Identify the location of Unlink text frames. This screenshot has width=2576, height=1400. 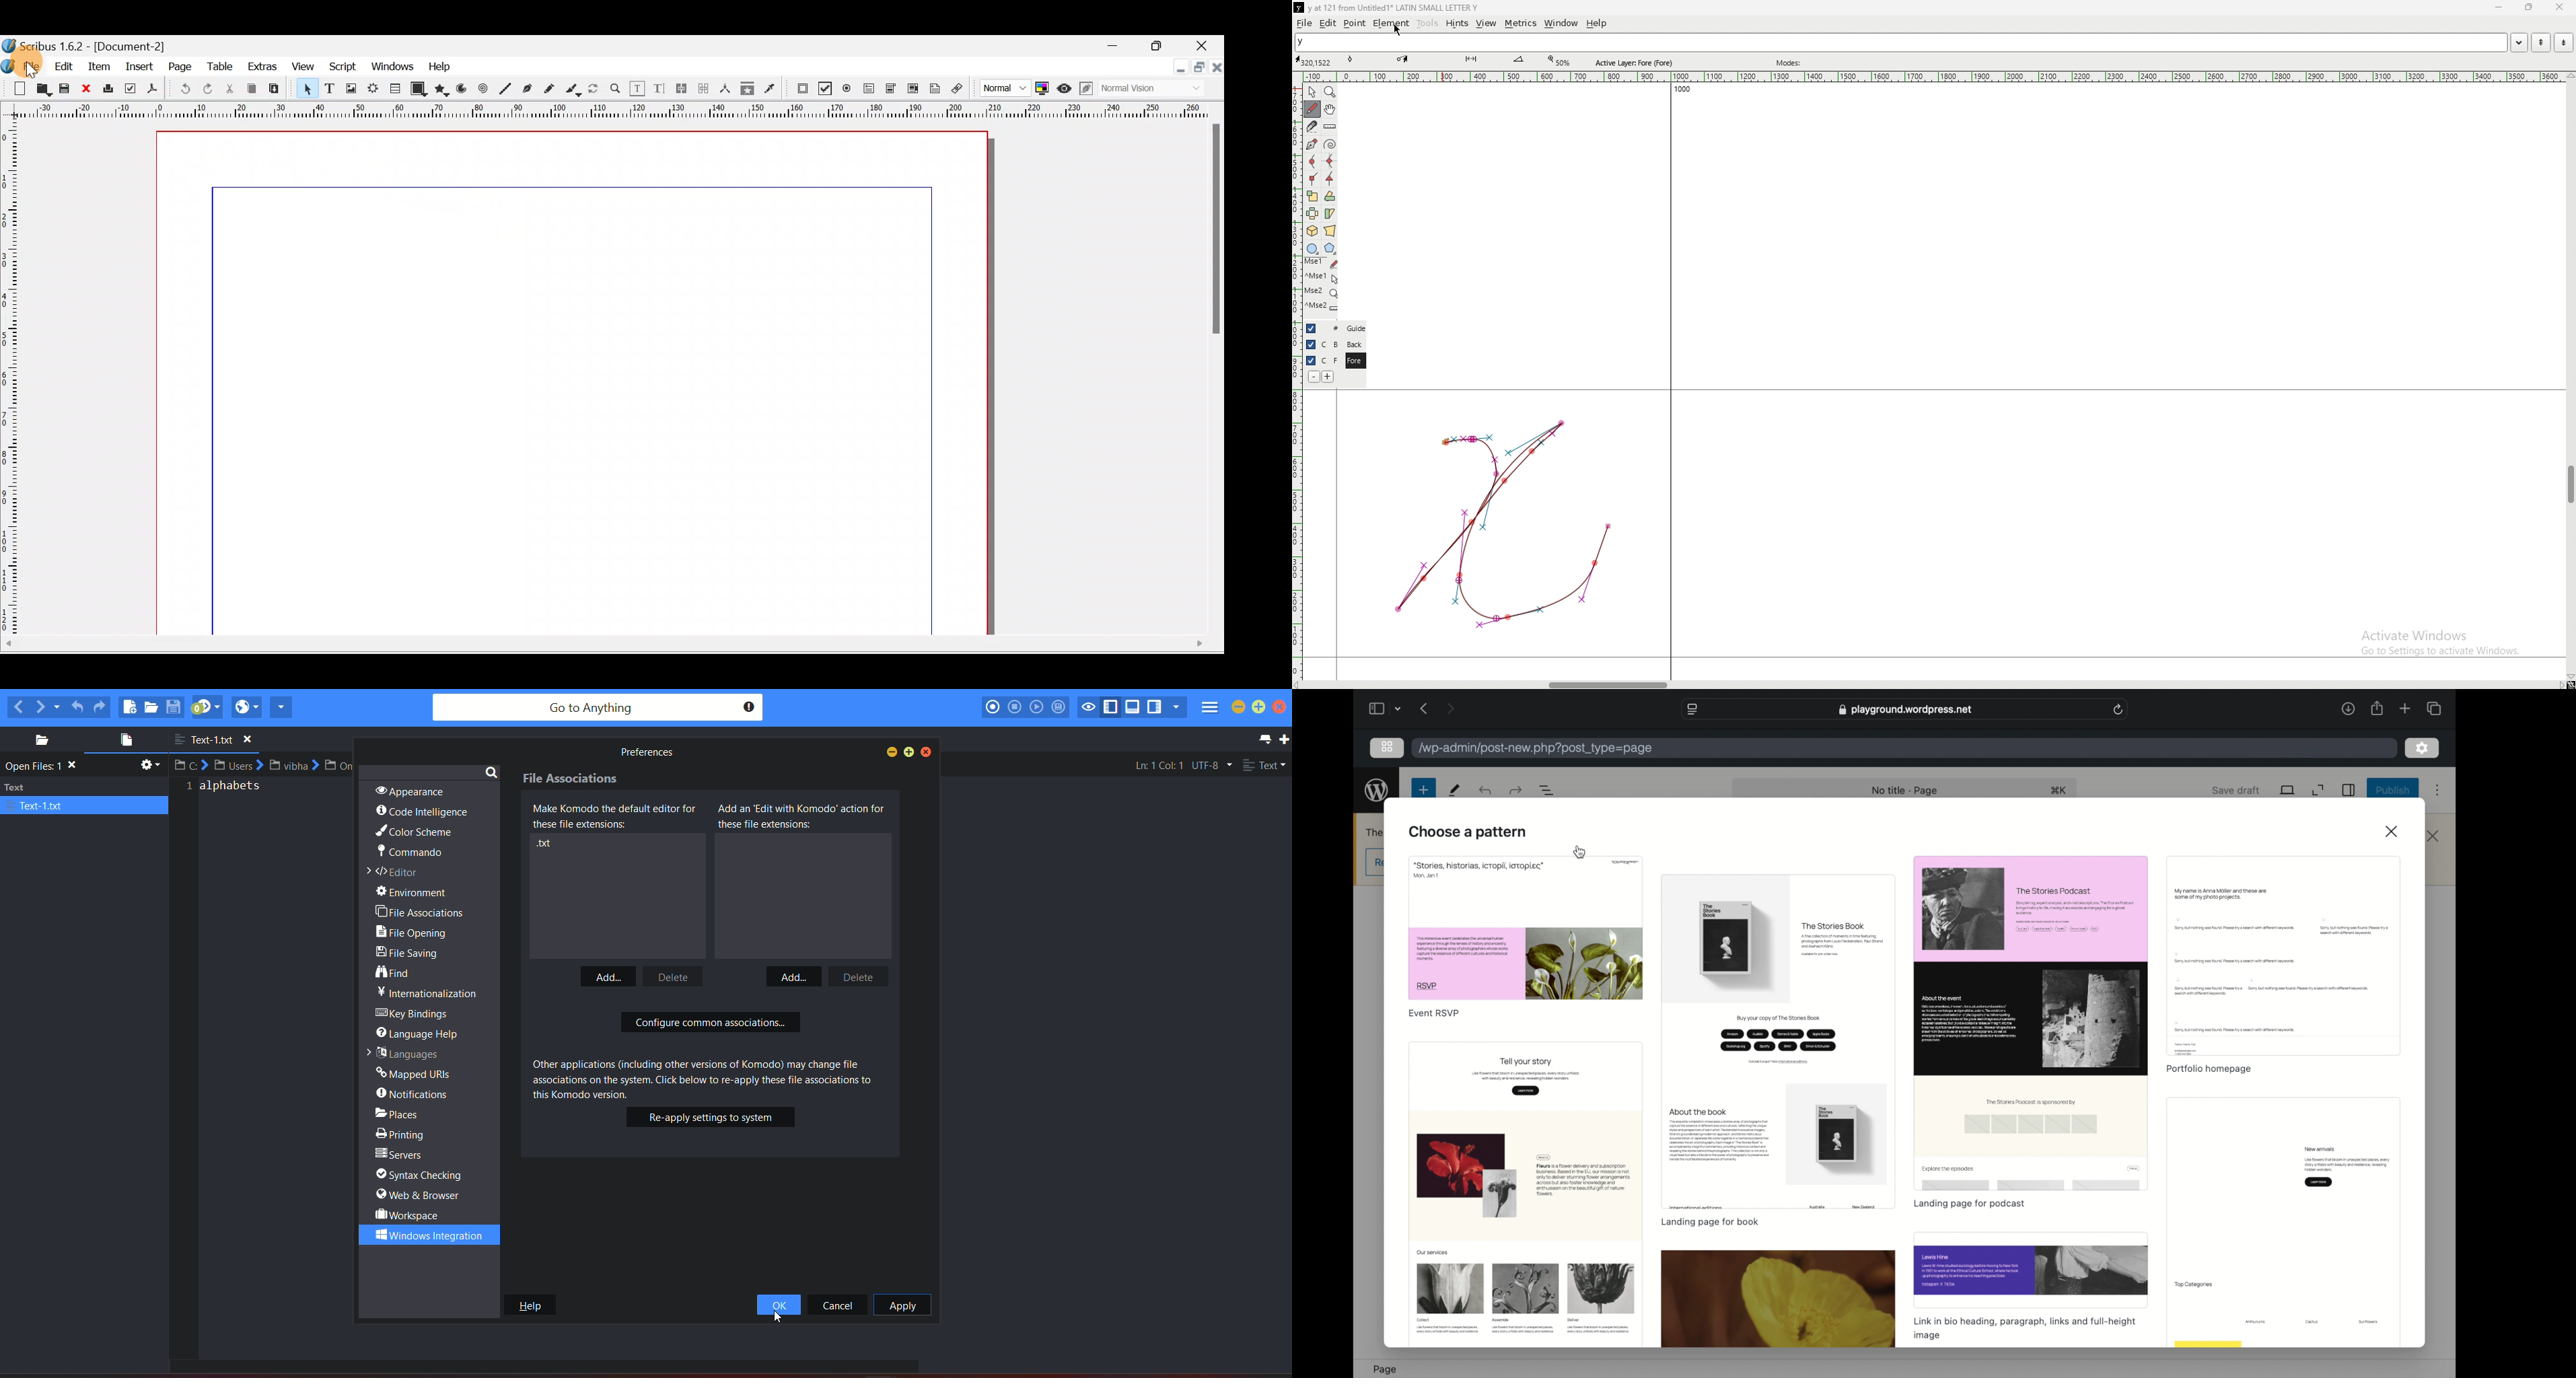
(704, 89).